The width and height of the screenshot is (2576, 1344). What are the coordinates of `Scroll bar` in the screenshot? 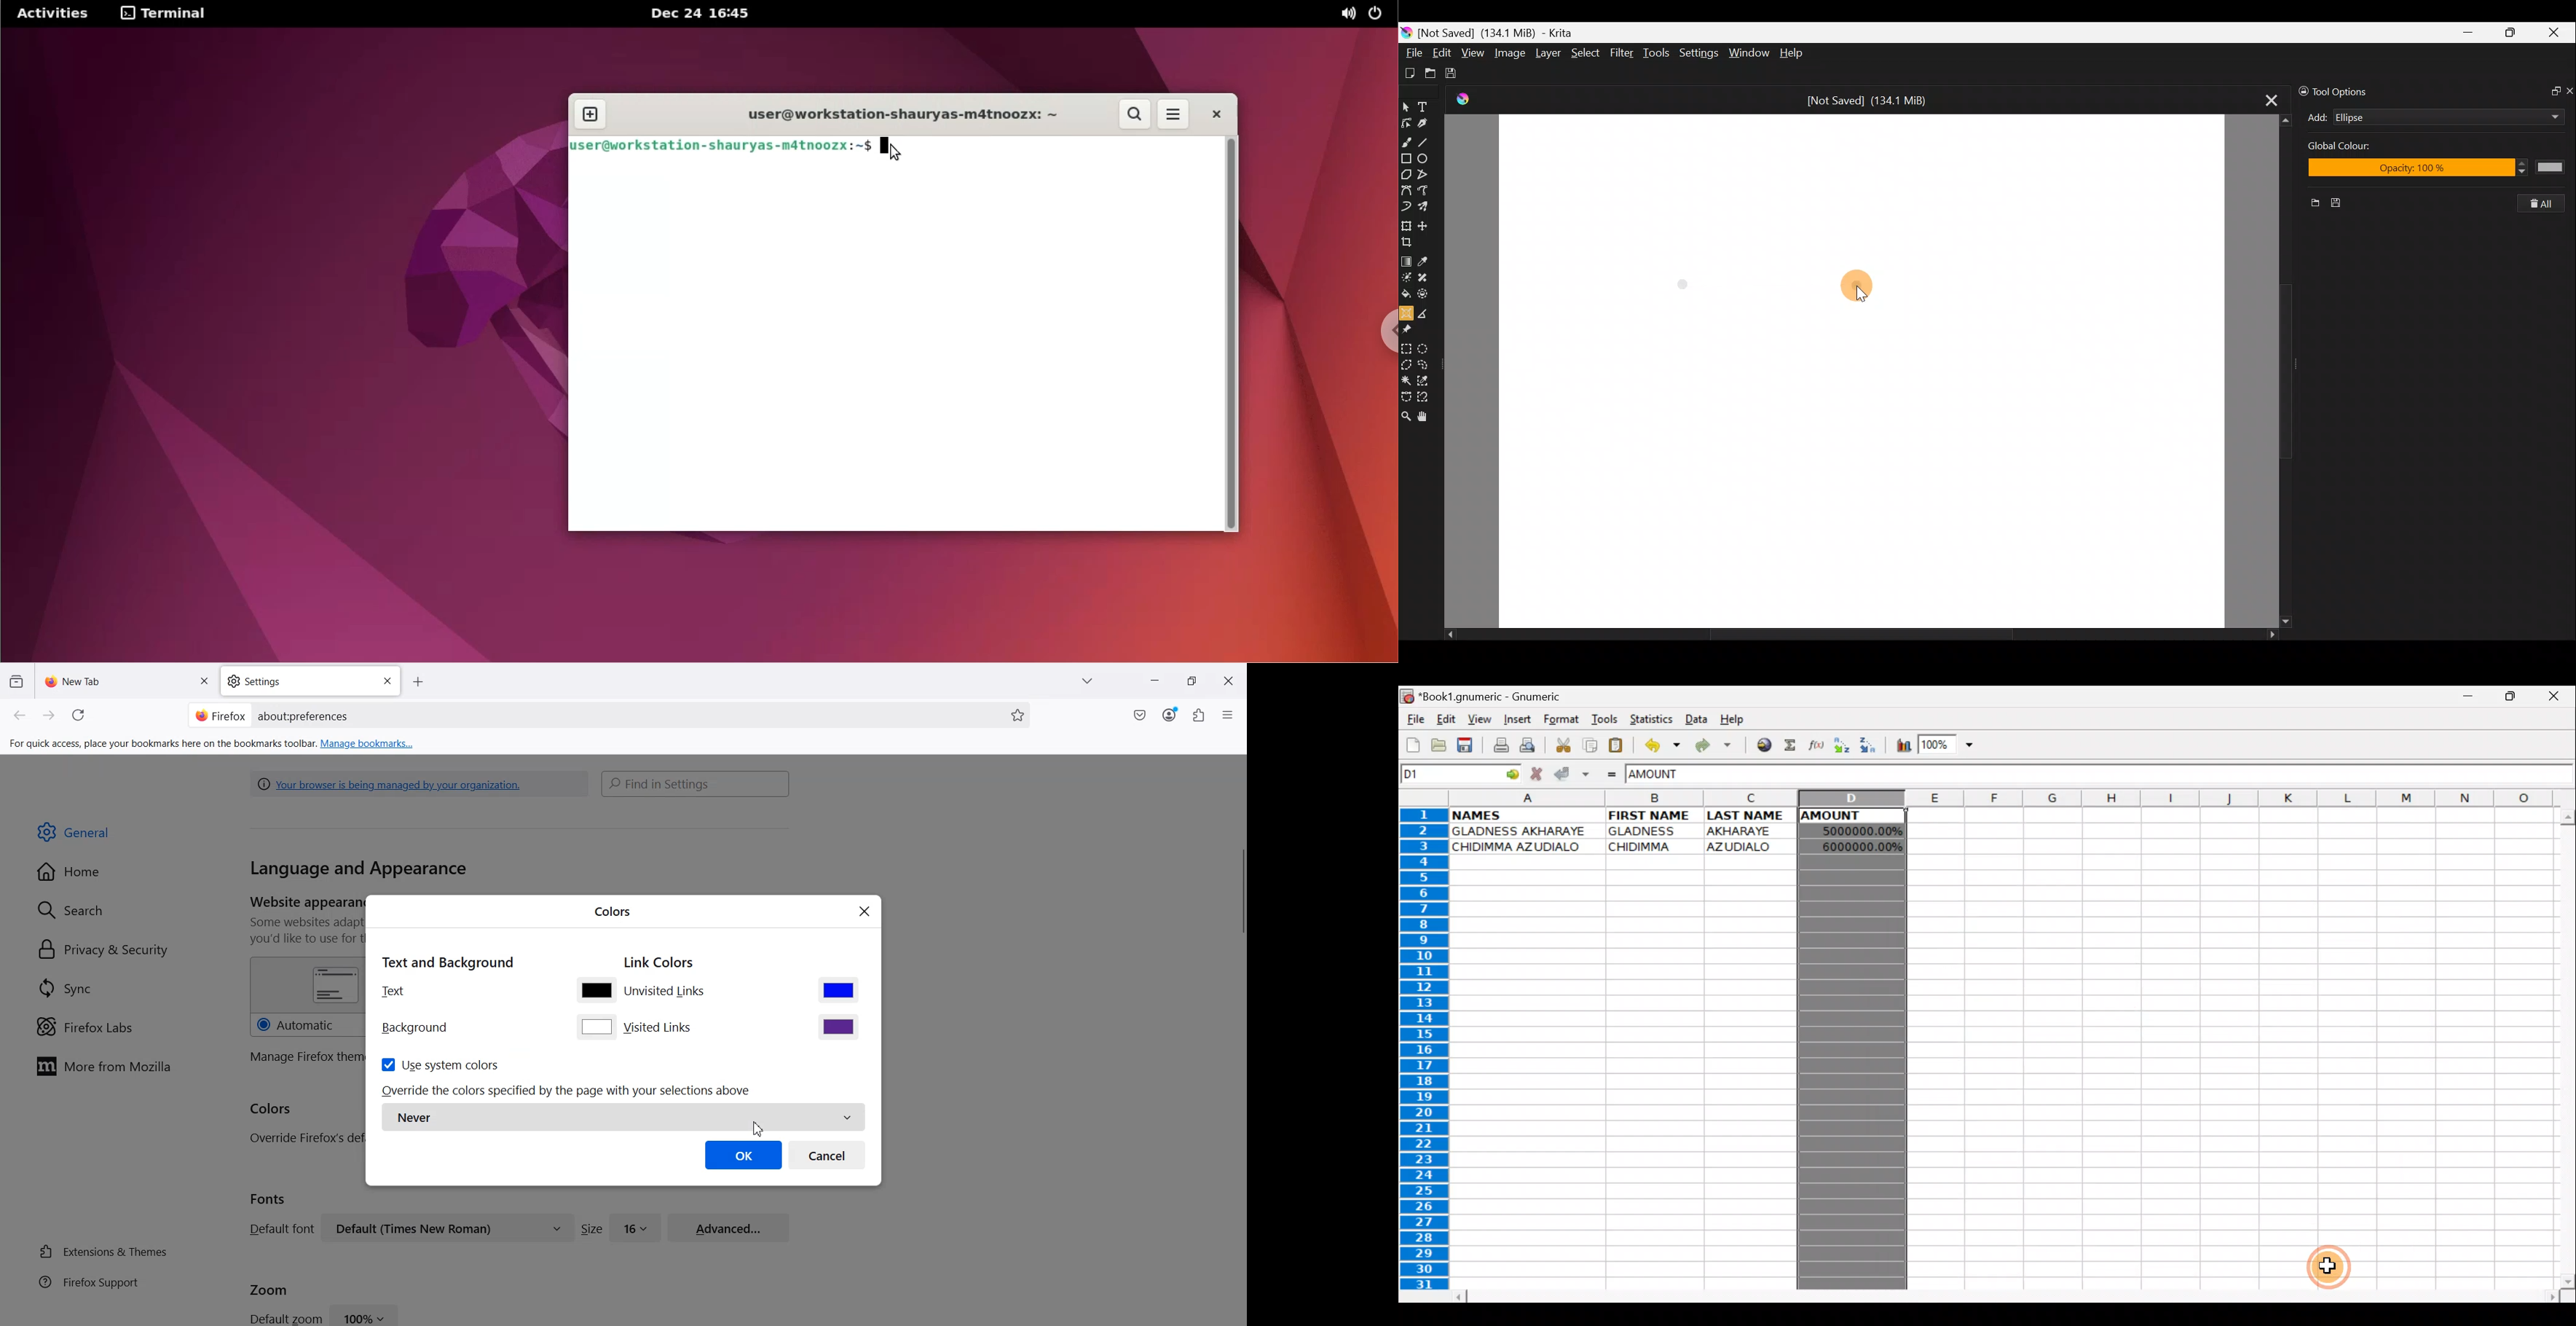 It's located at (2562, 1045).